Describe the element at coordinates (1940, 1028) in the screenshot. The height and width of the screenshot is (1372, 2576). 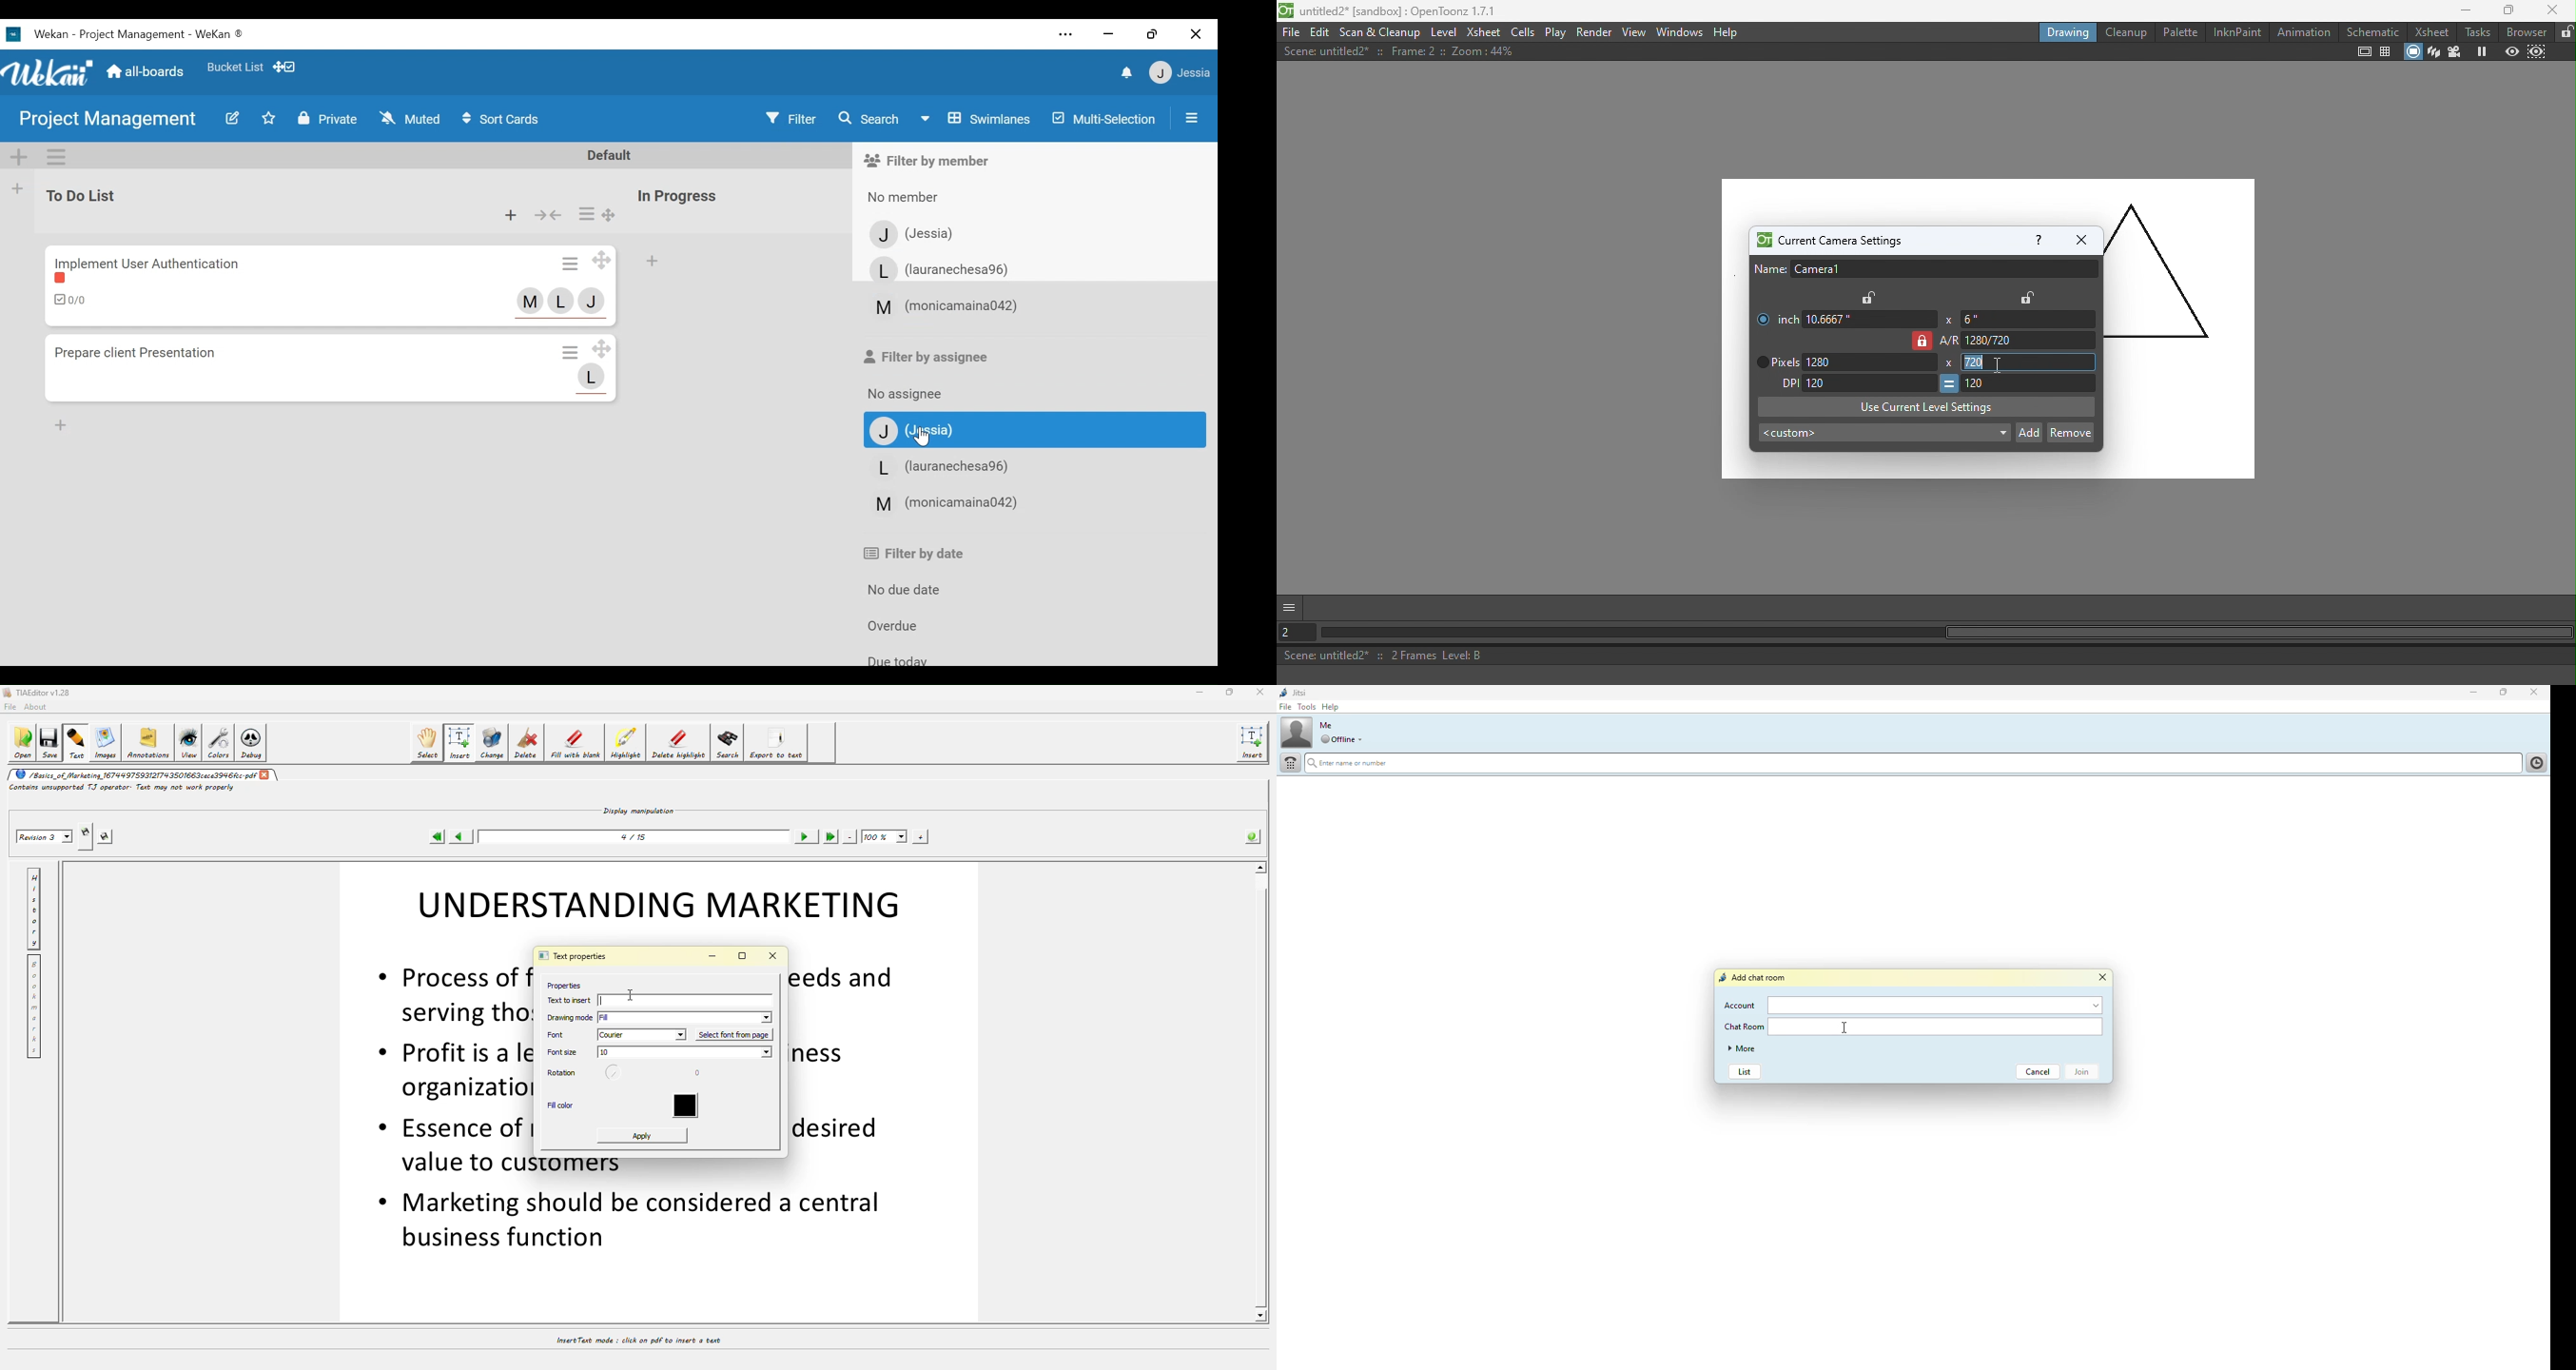
I see `chat room` at that location.